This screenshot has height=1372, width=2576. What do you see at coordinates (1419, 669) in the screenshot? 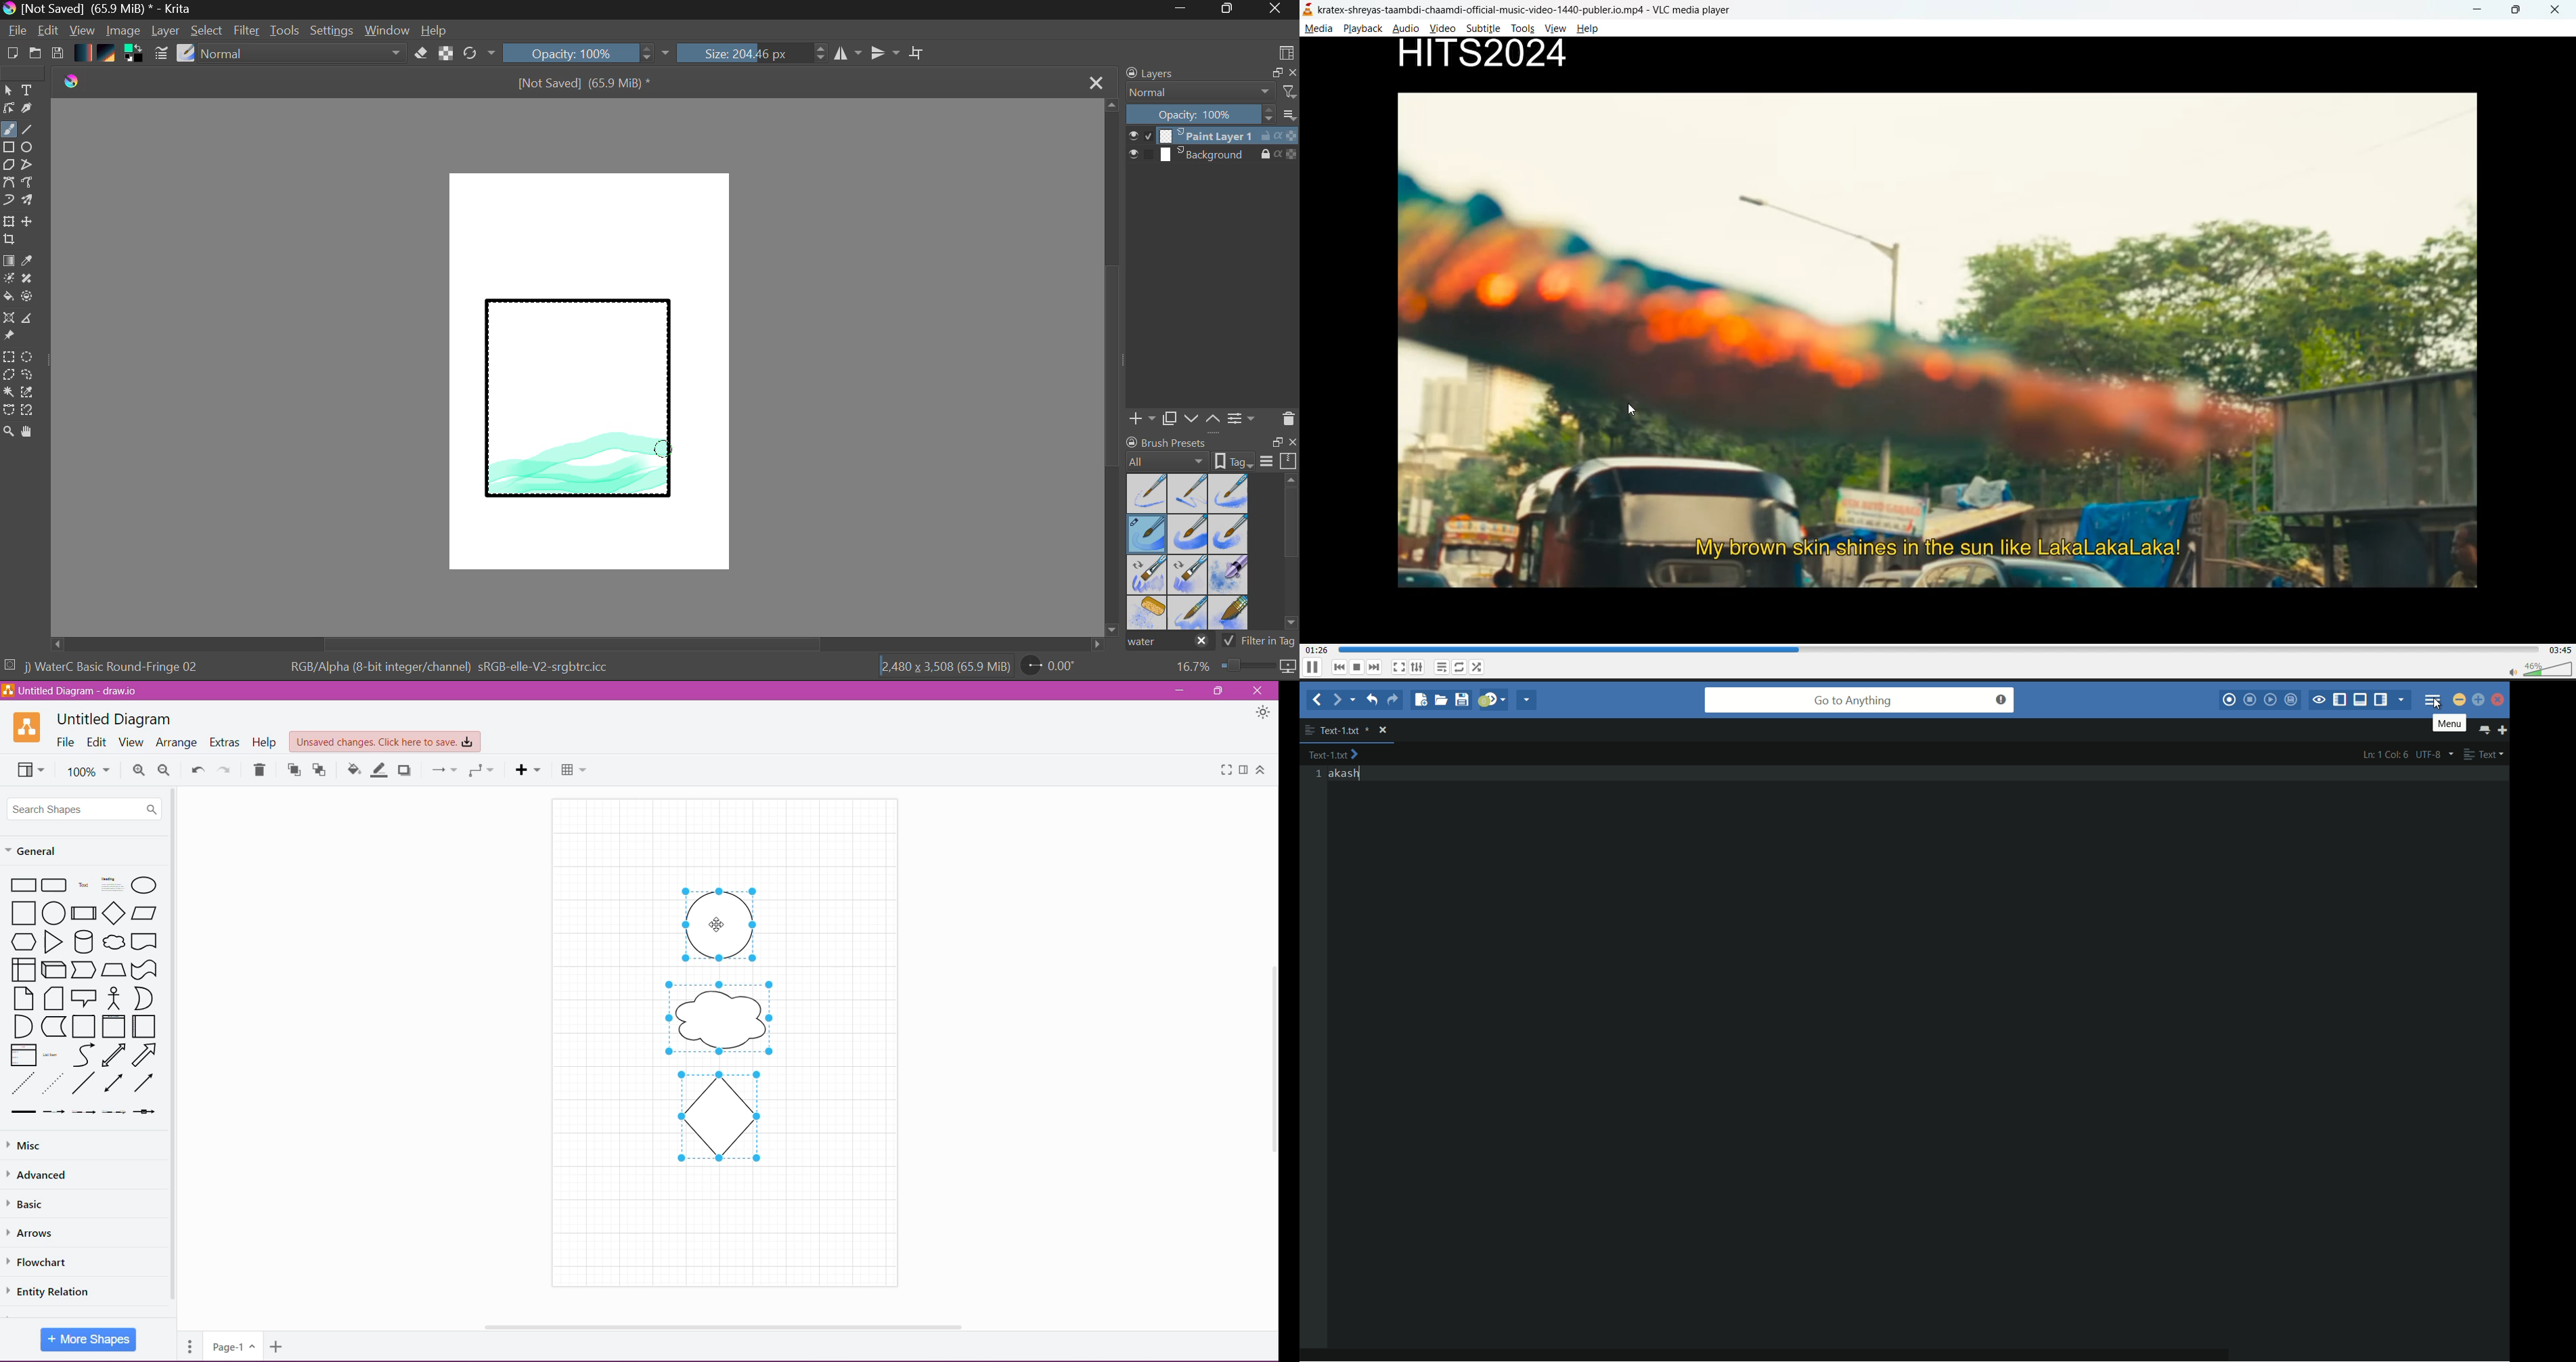
I see `settings` at bounding box center [1419, 669].